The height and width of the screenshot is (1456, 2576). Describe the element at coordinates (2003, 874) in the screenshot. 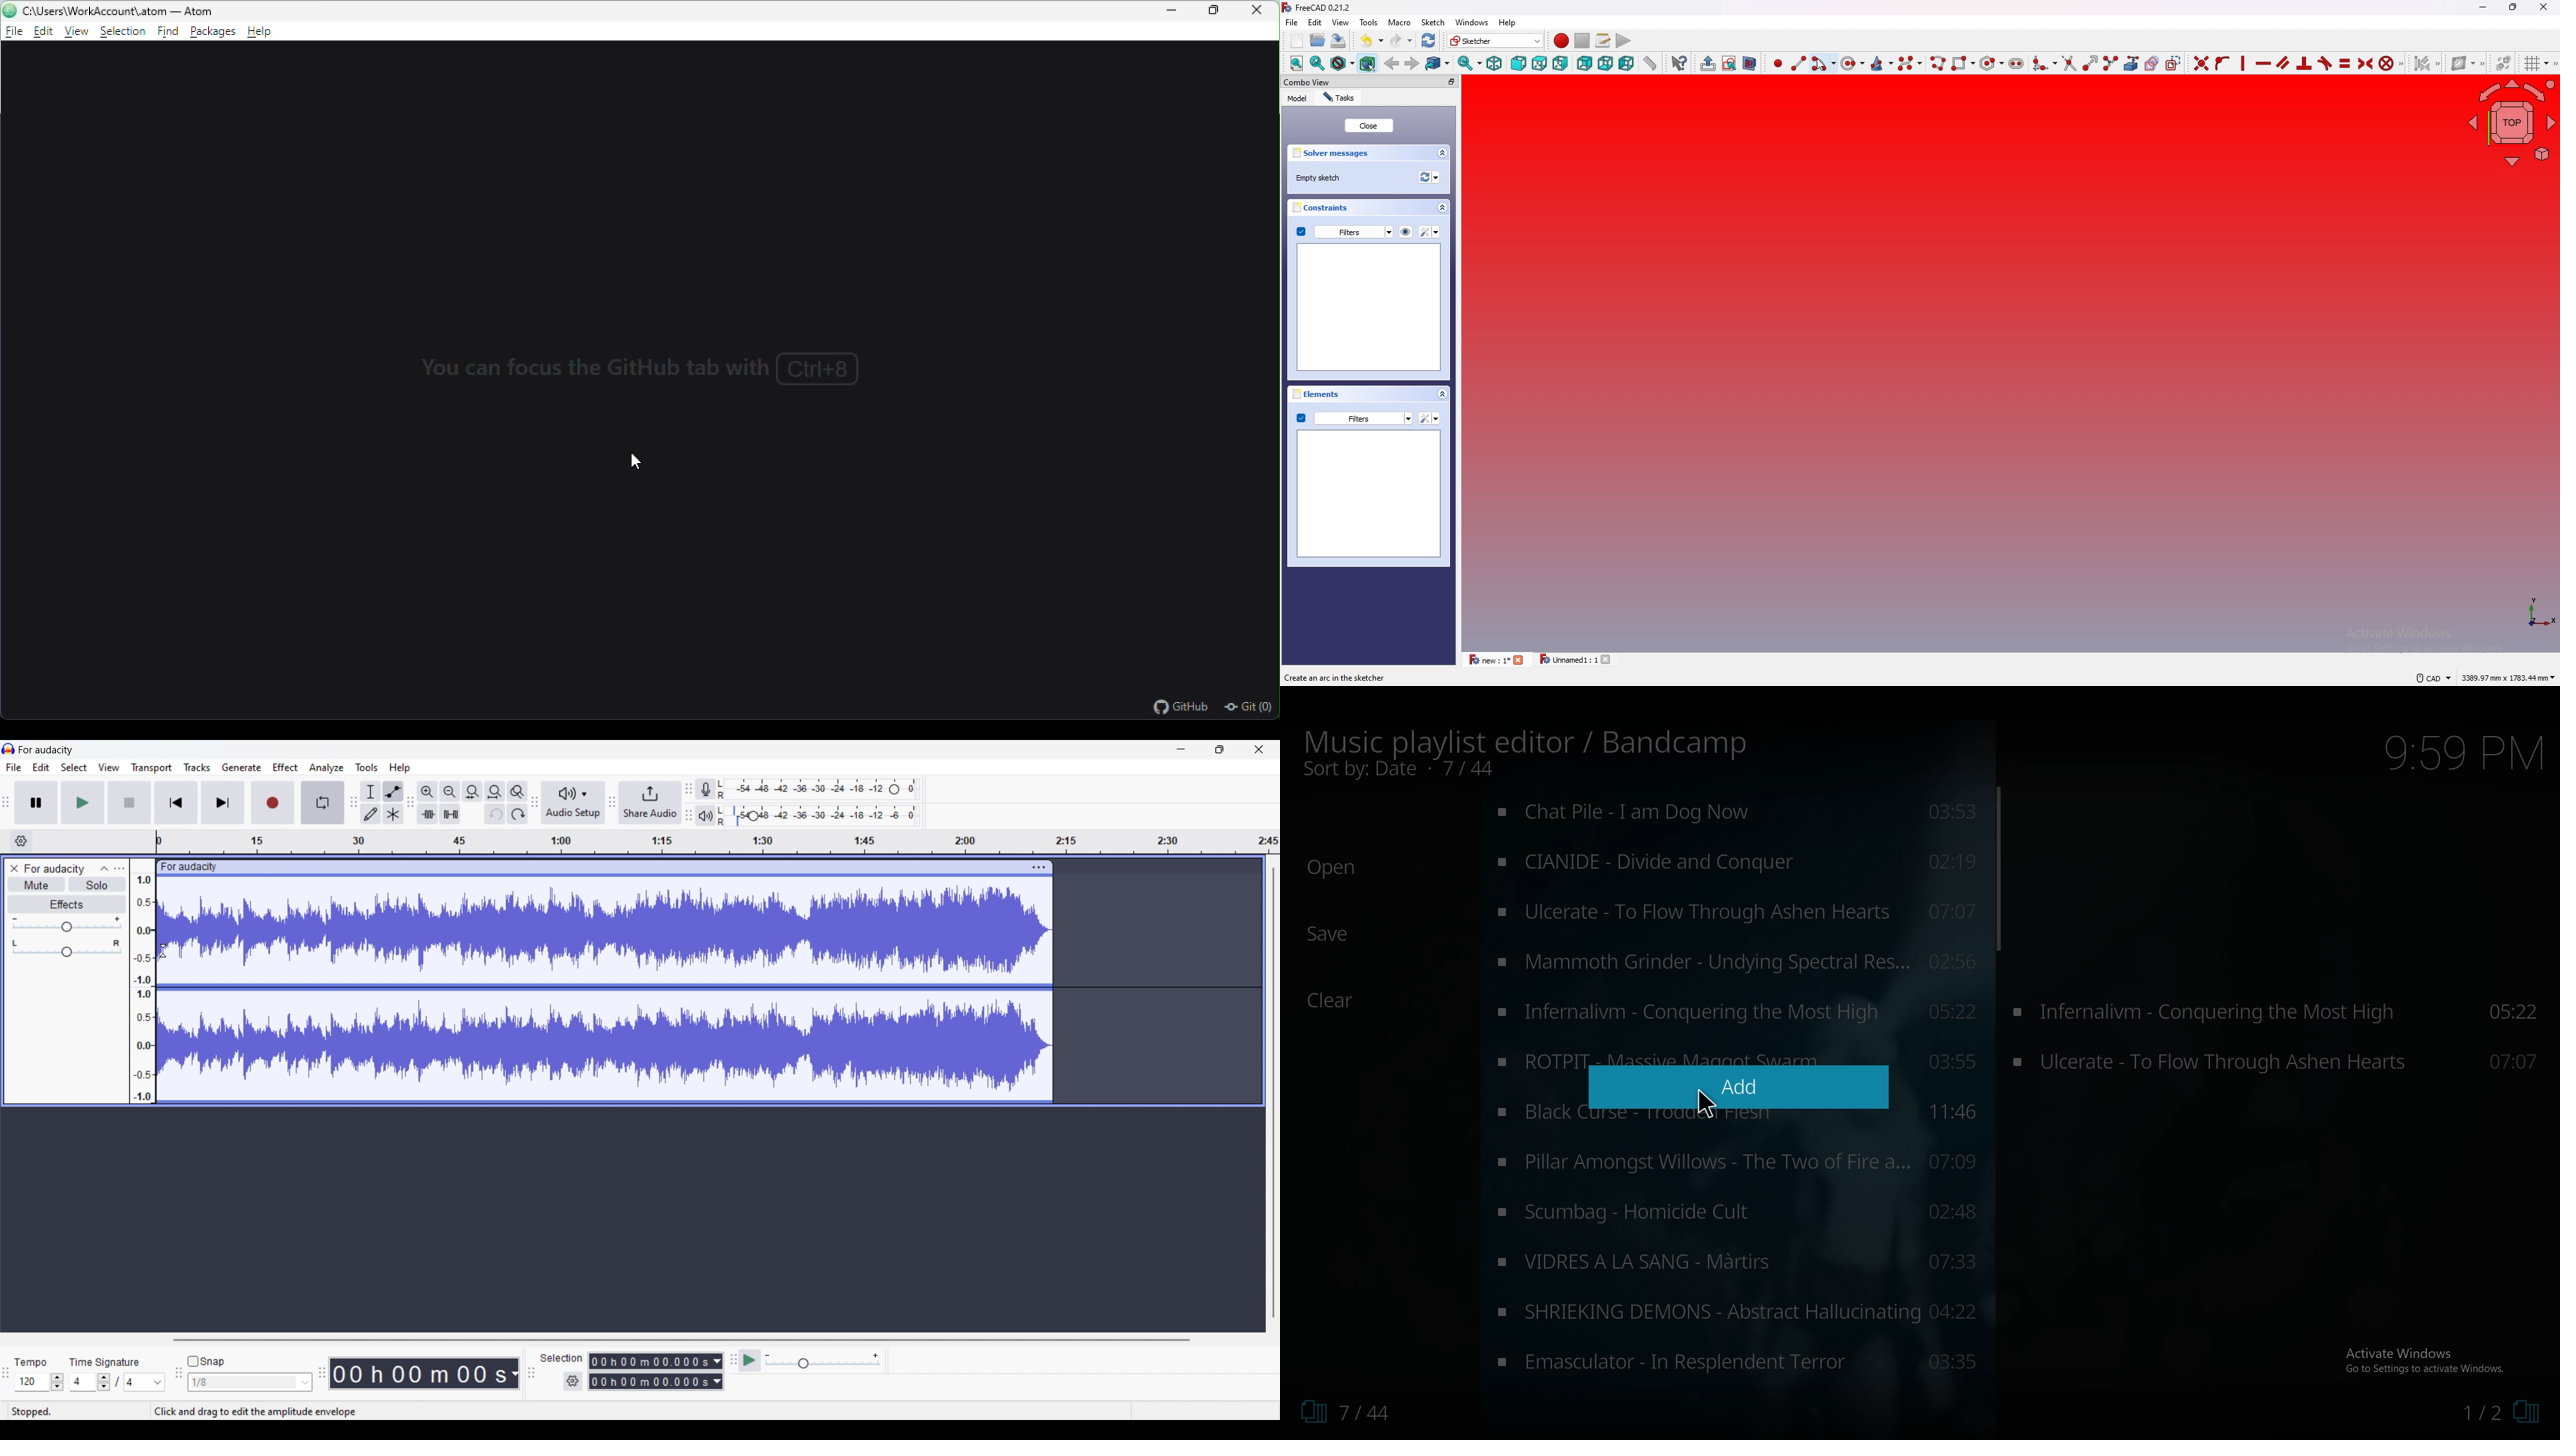

I see `scroll bar` at that location.